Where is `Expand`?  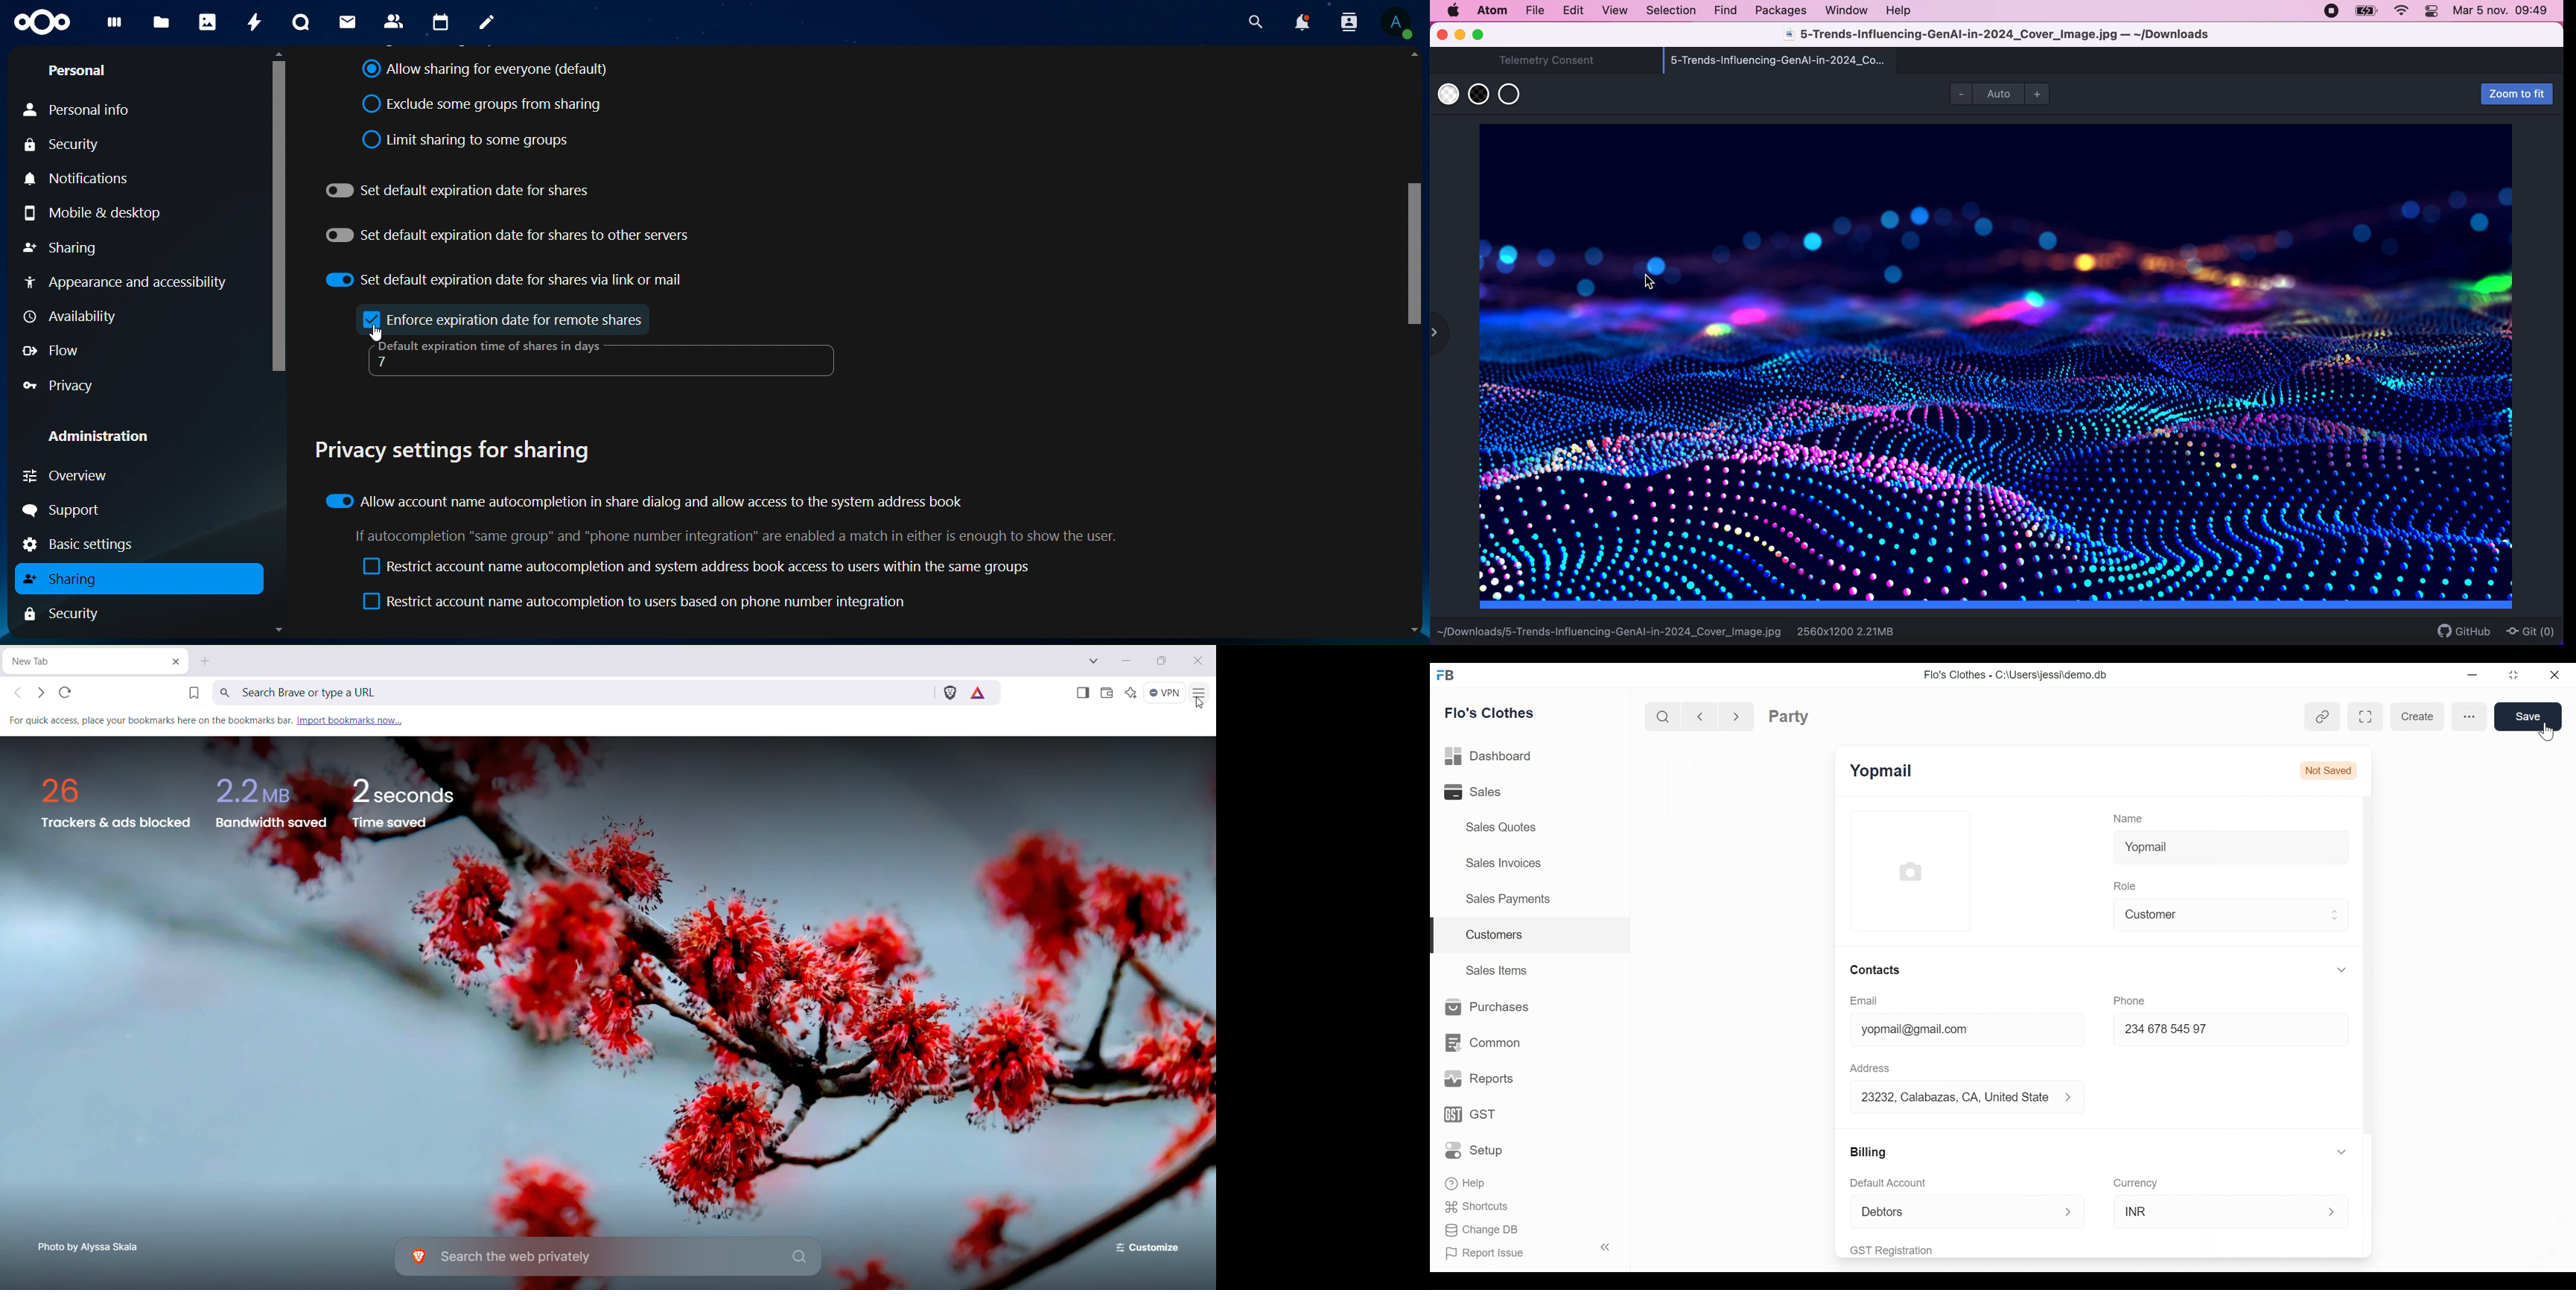 Expand is located at coordinates (2333, 1208).